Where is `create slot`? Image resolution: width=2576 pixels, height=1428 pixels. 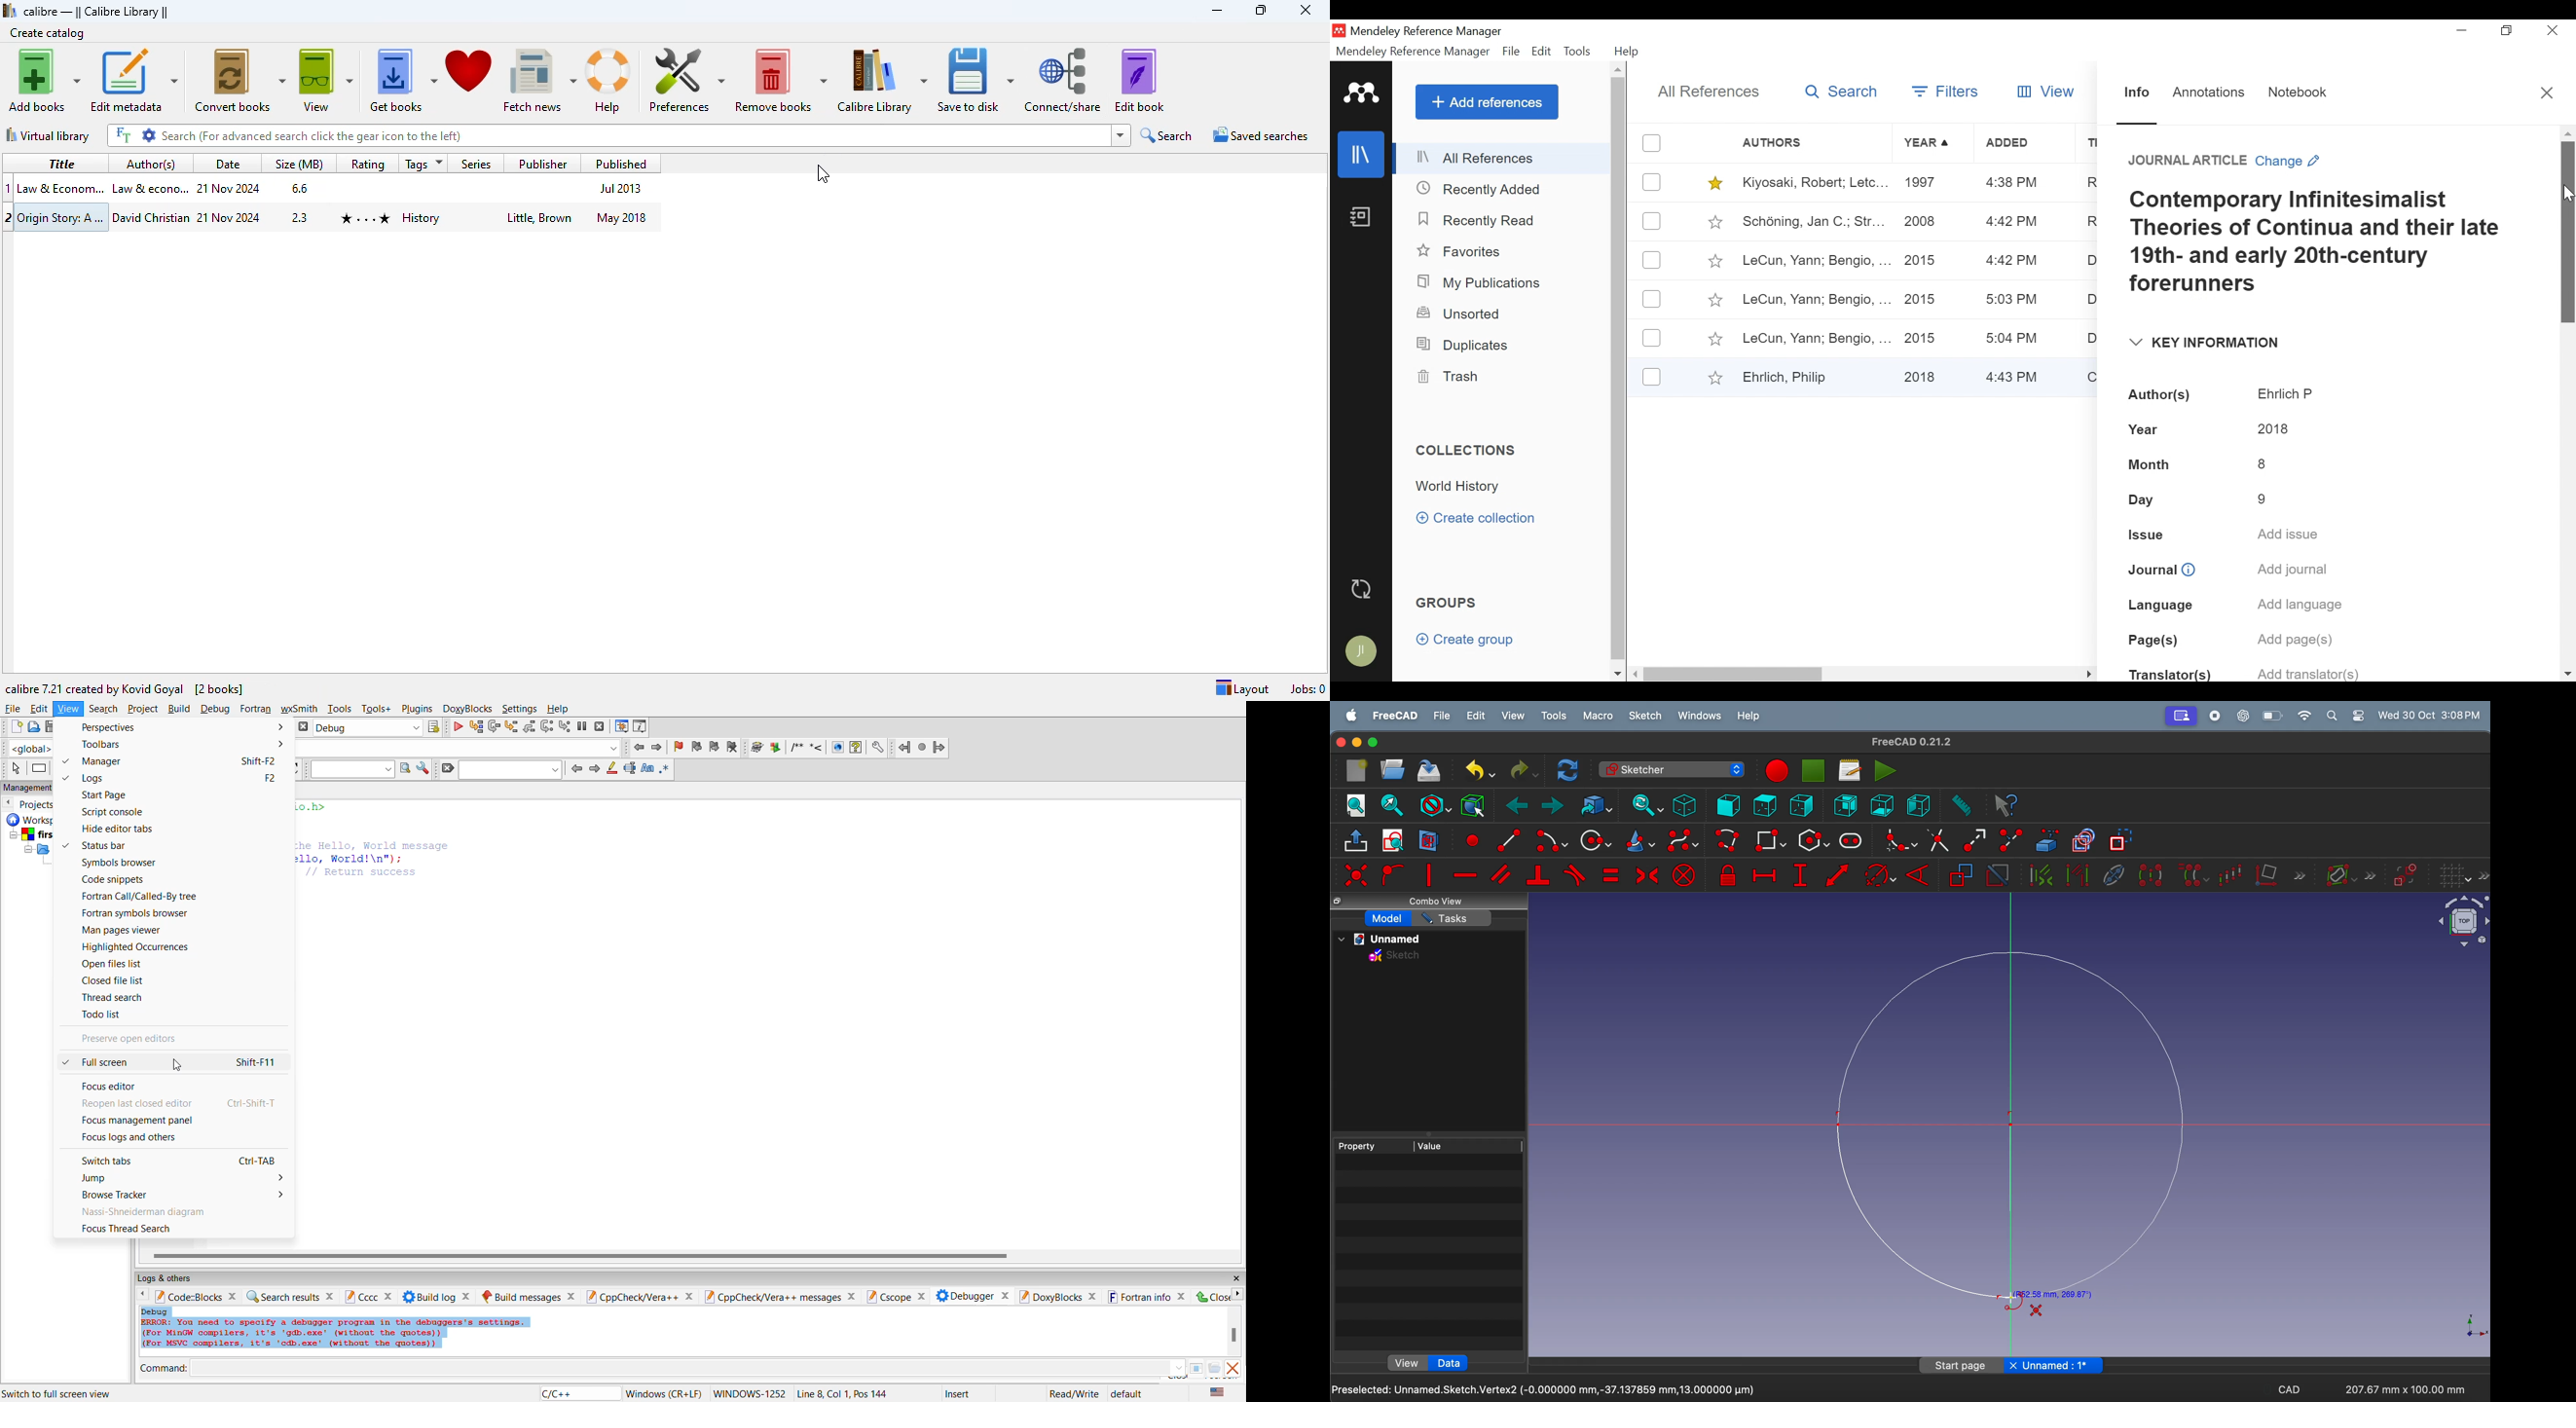
create slot is located at coordinates (1851, 841).